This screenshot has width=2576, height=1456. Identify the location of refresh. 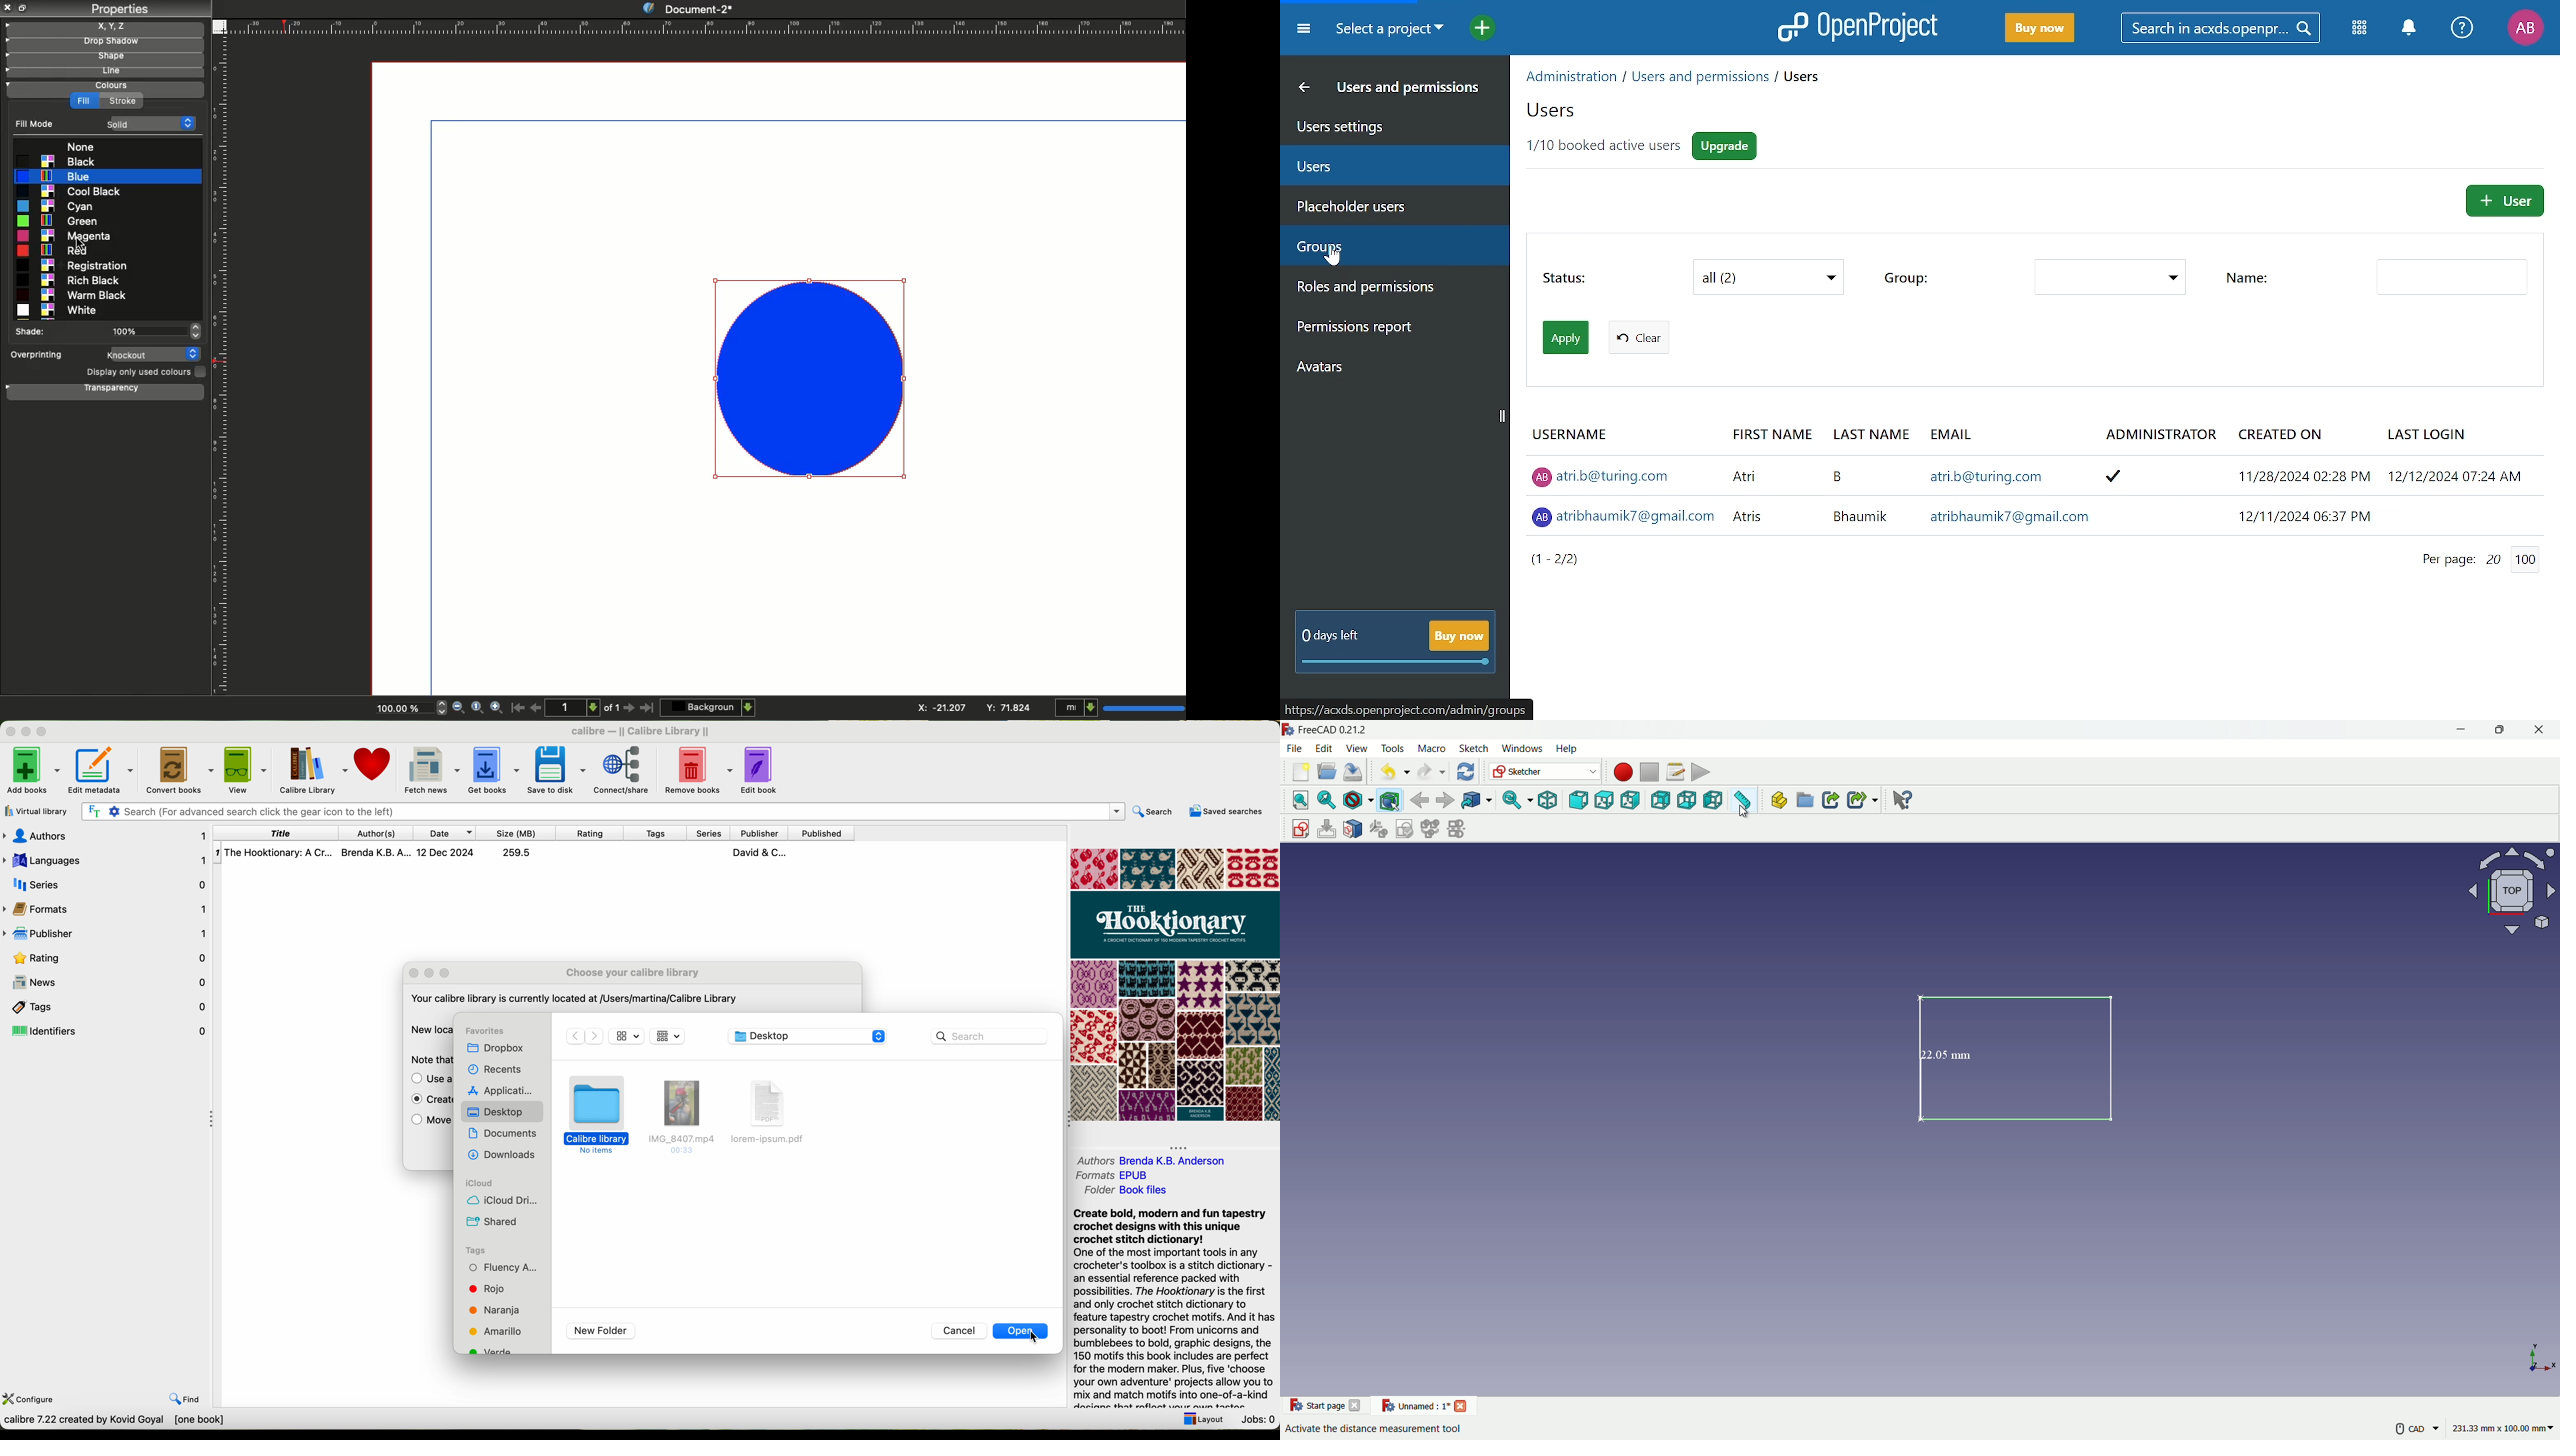
(1464, 772).